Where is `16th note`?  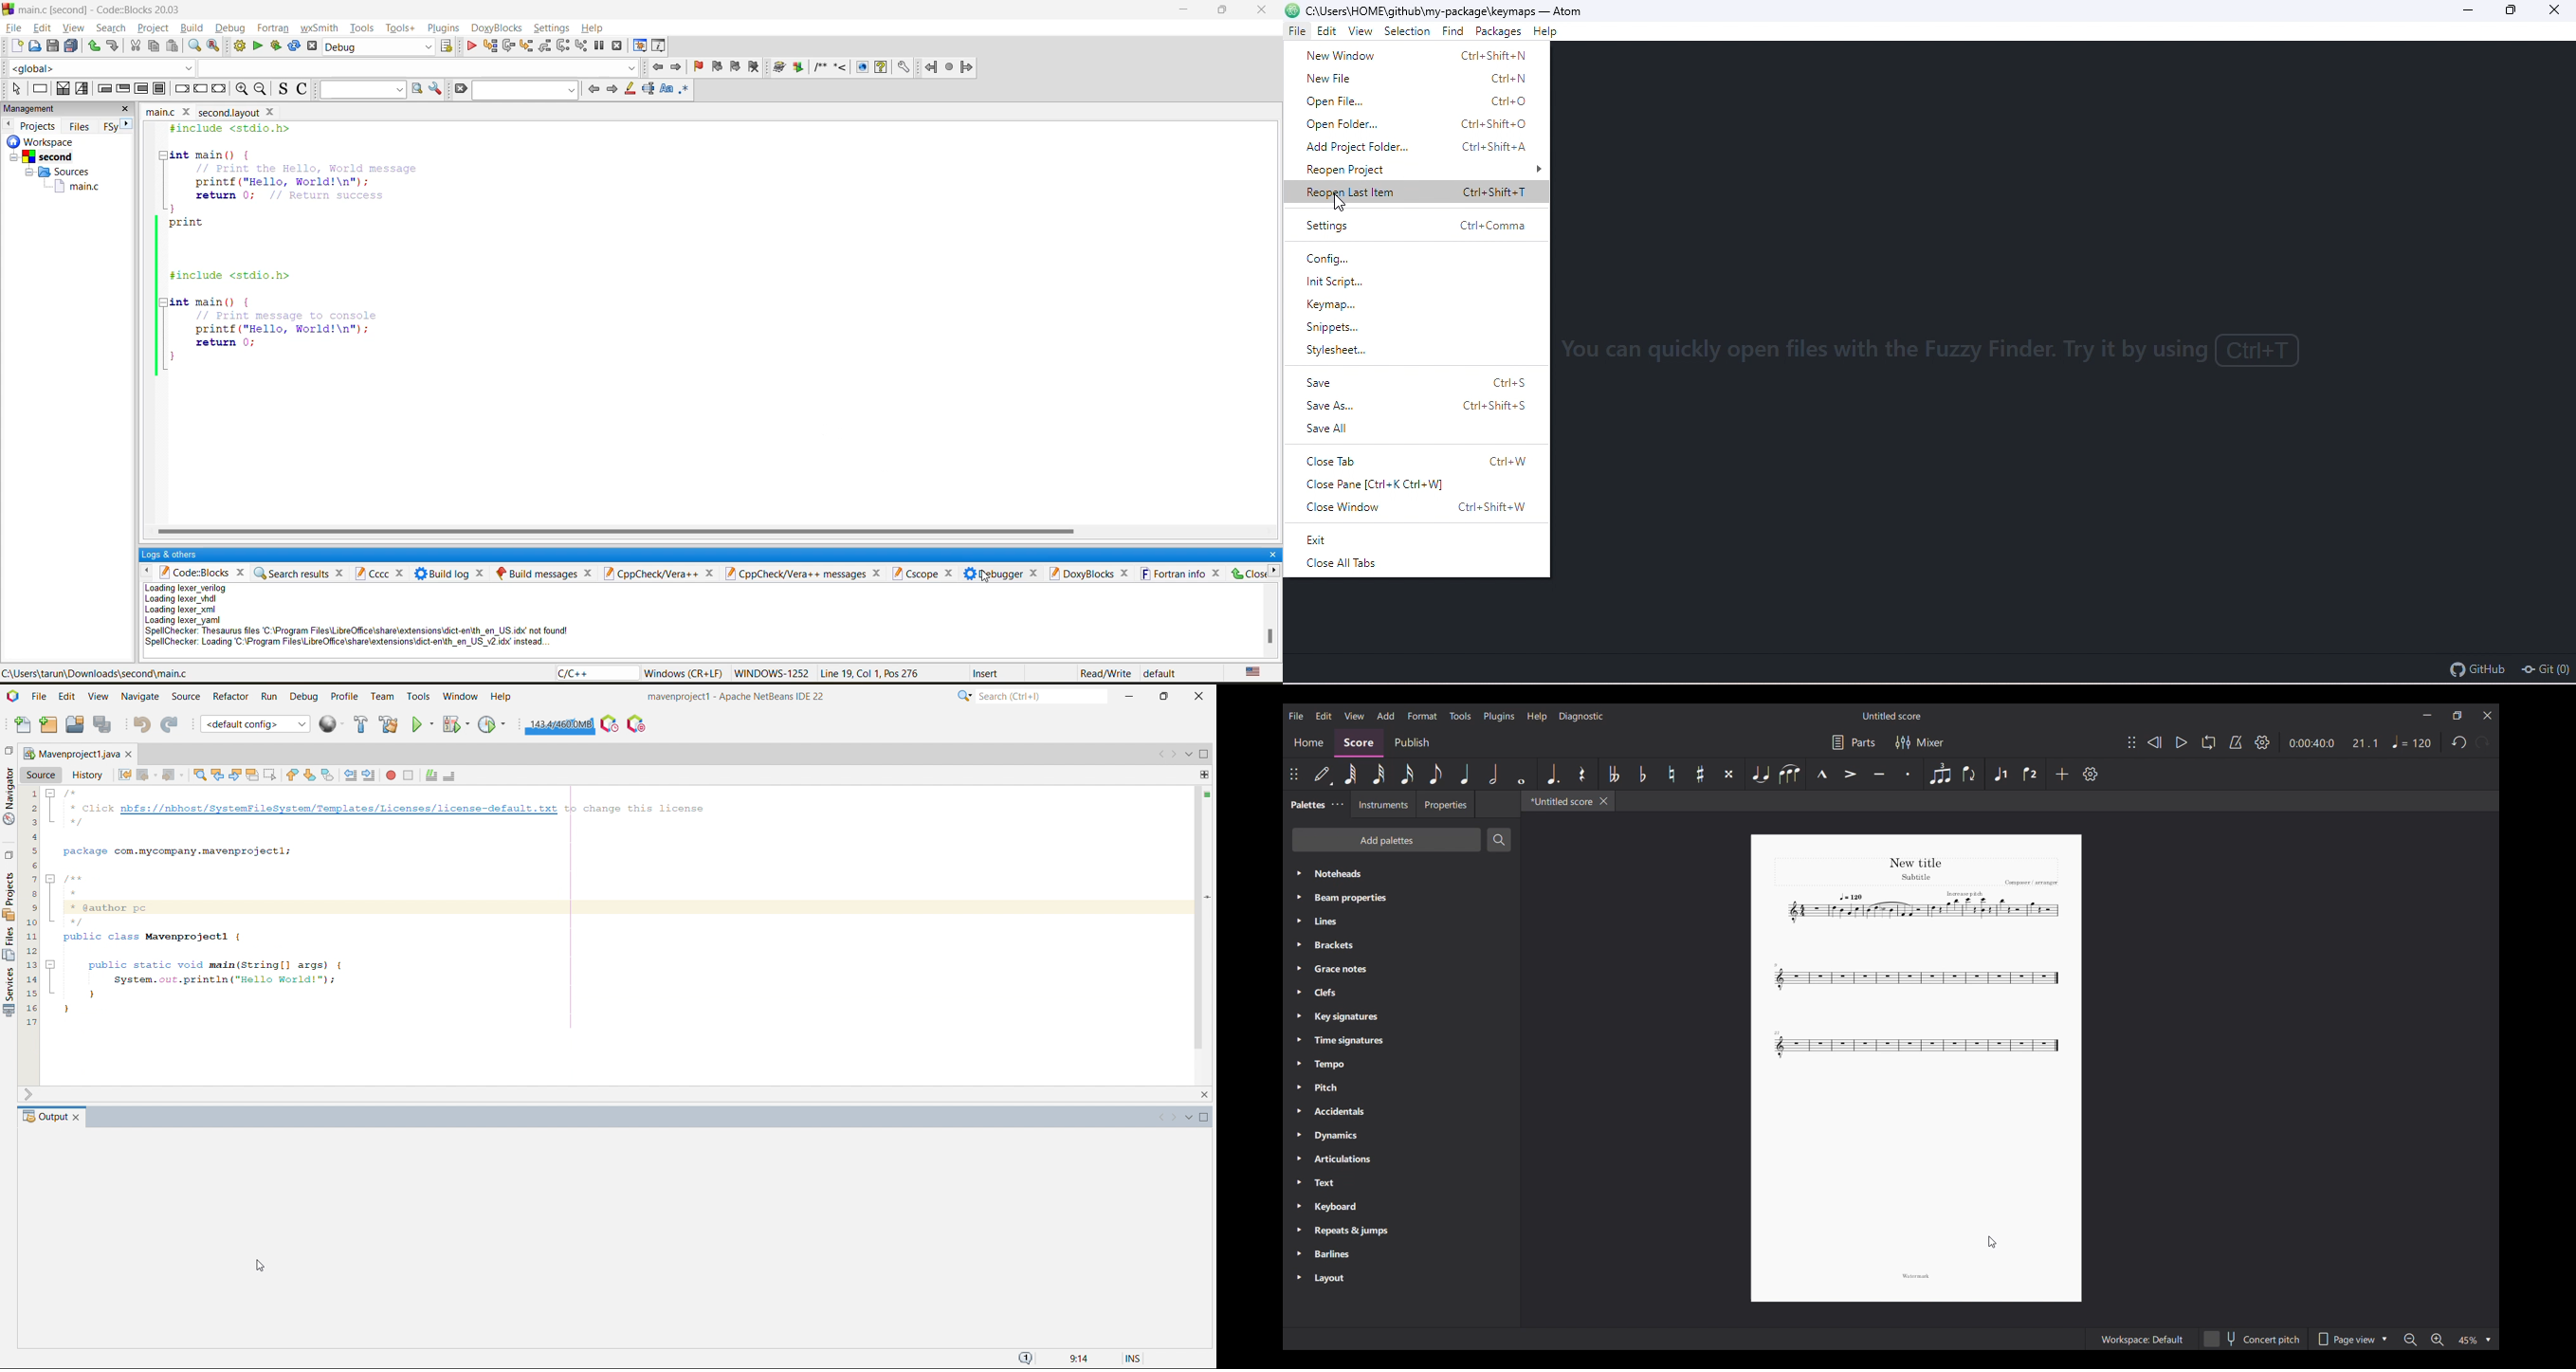
16th note is located at coordinates (1407, 774).